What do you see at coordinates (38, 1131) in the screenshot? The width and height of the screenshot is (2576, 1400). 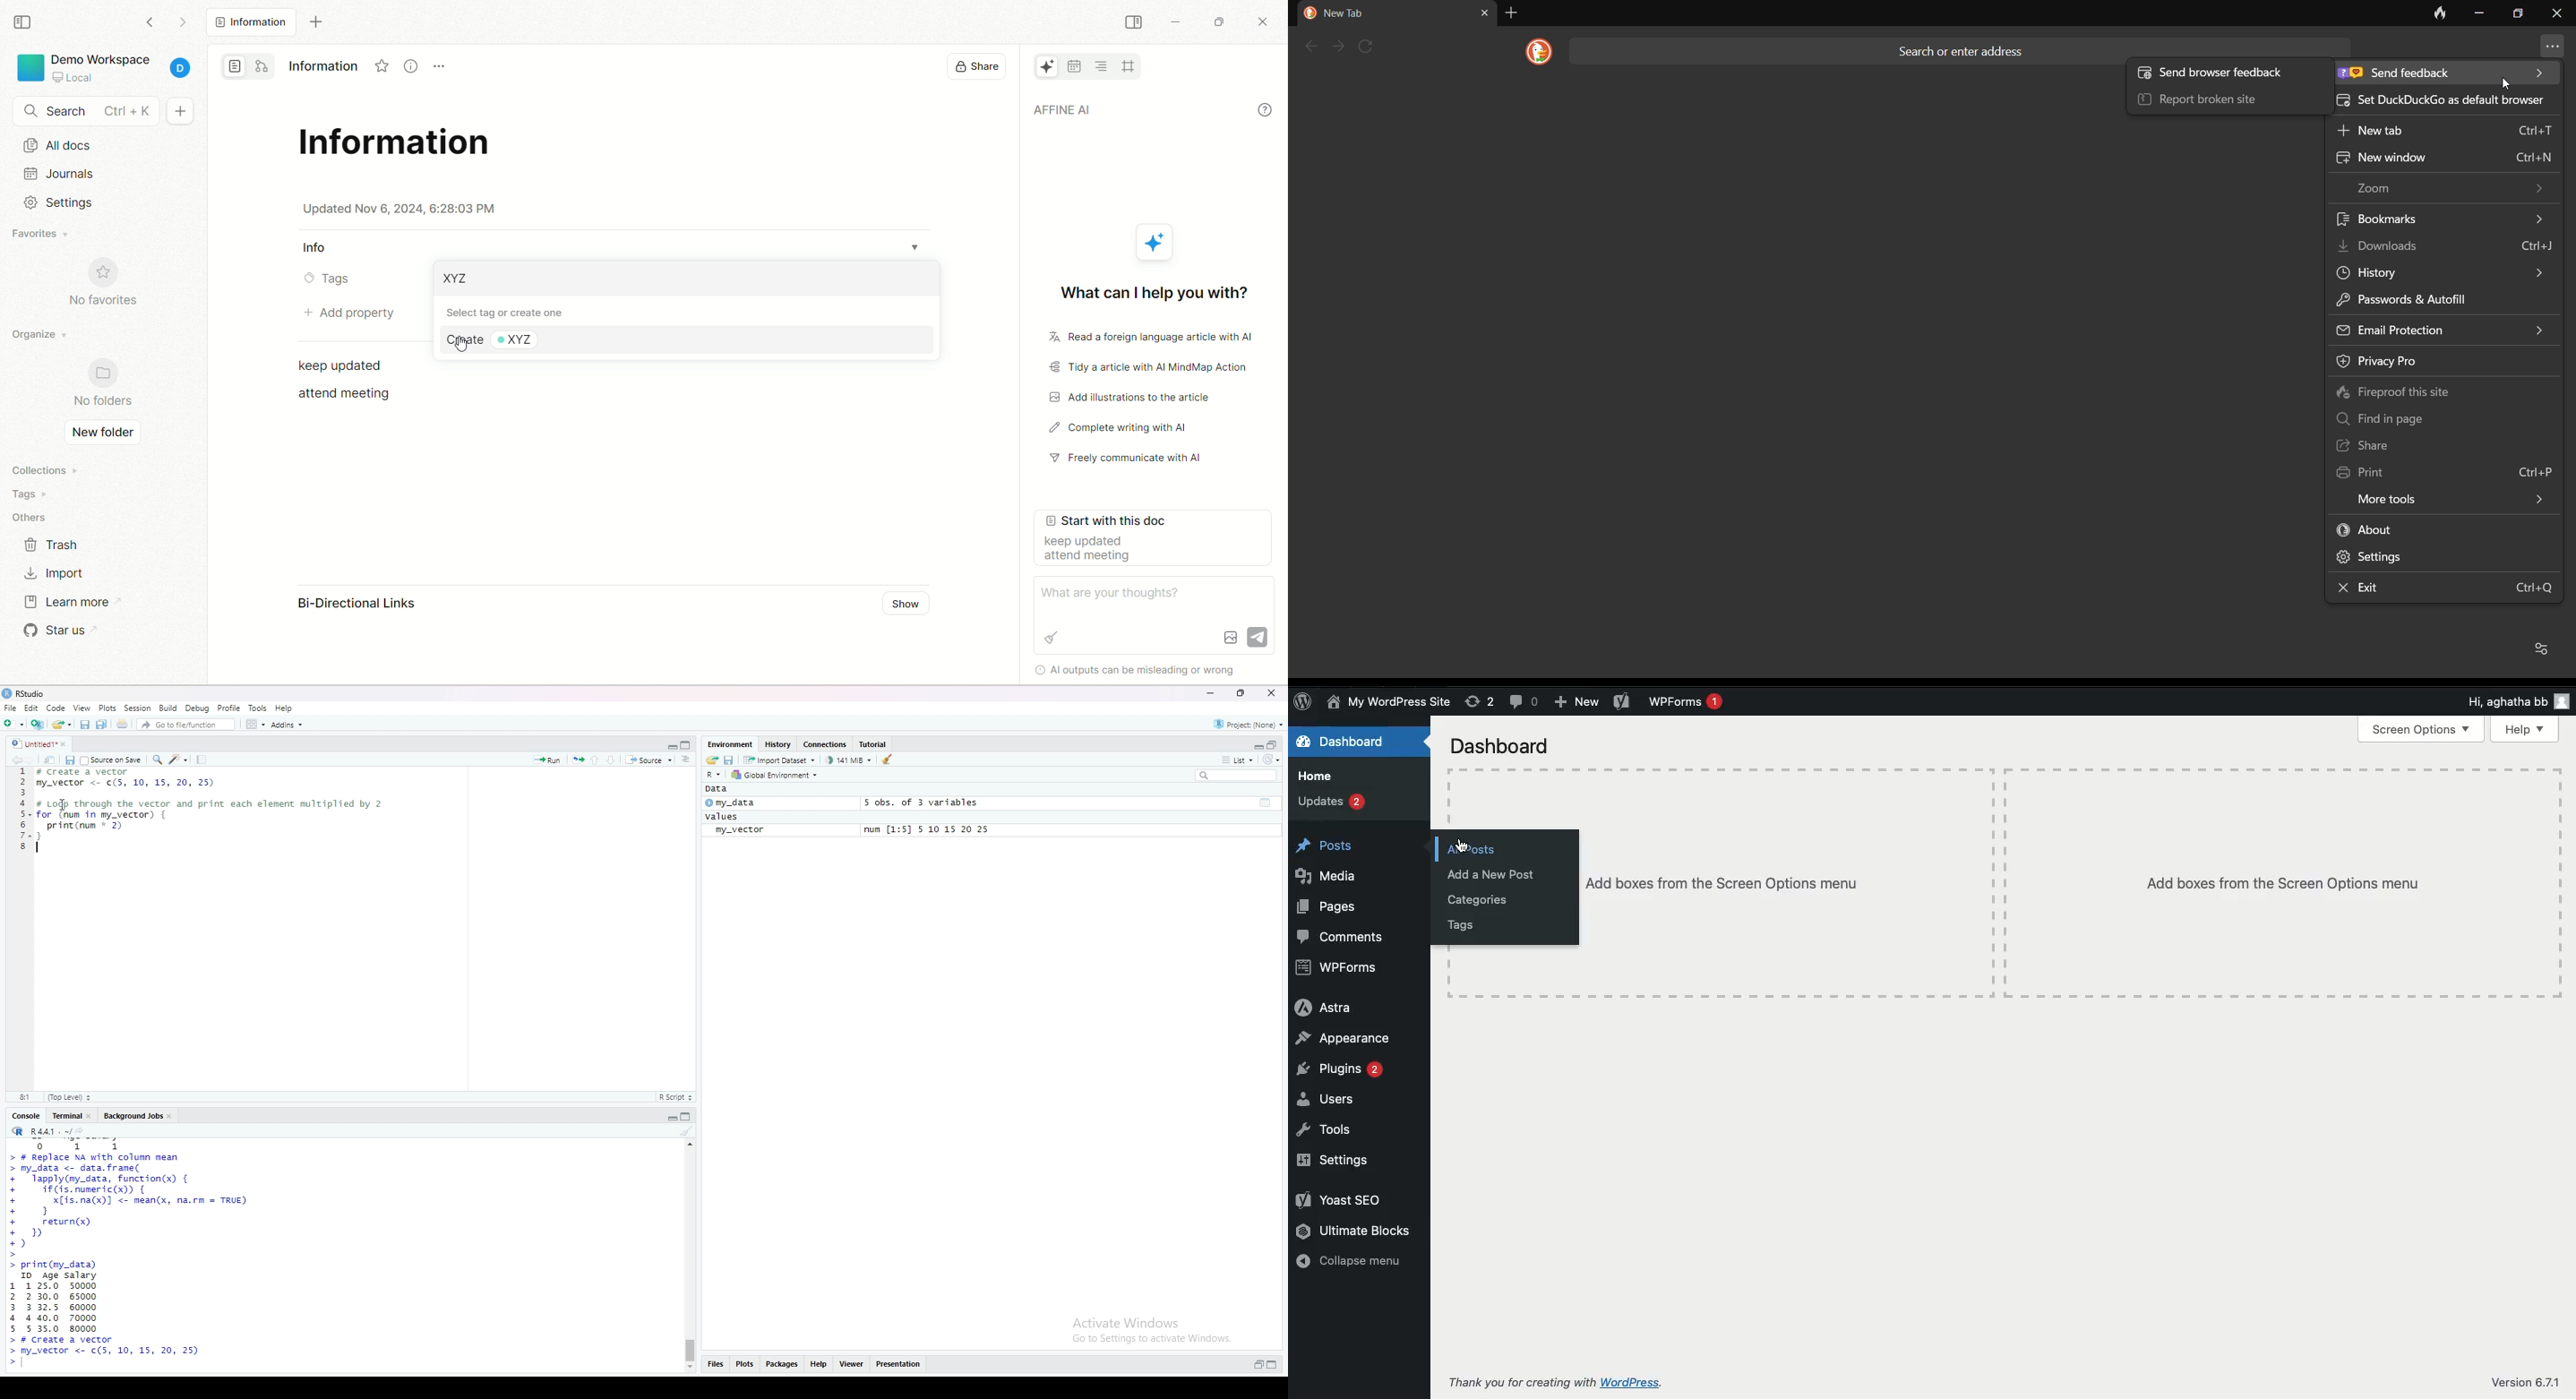 I see `R.4.4.1` at bounding box center [38, 1131].